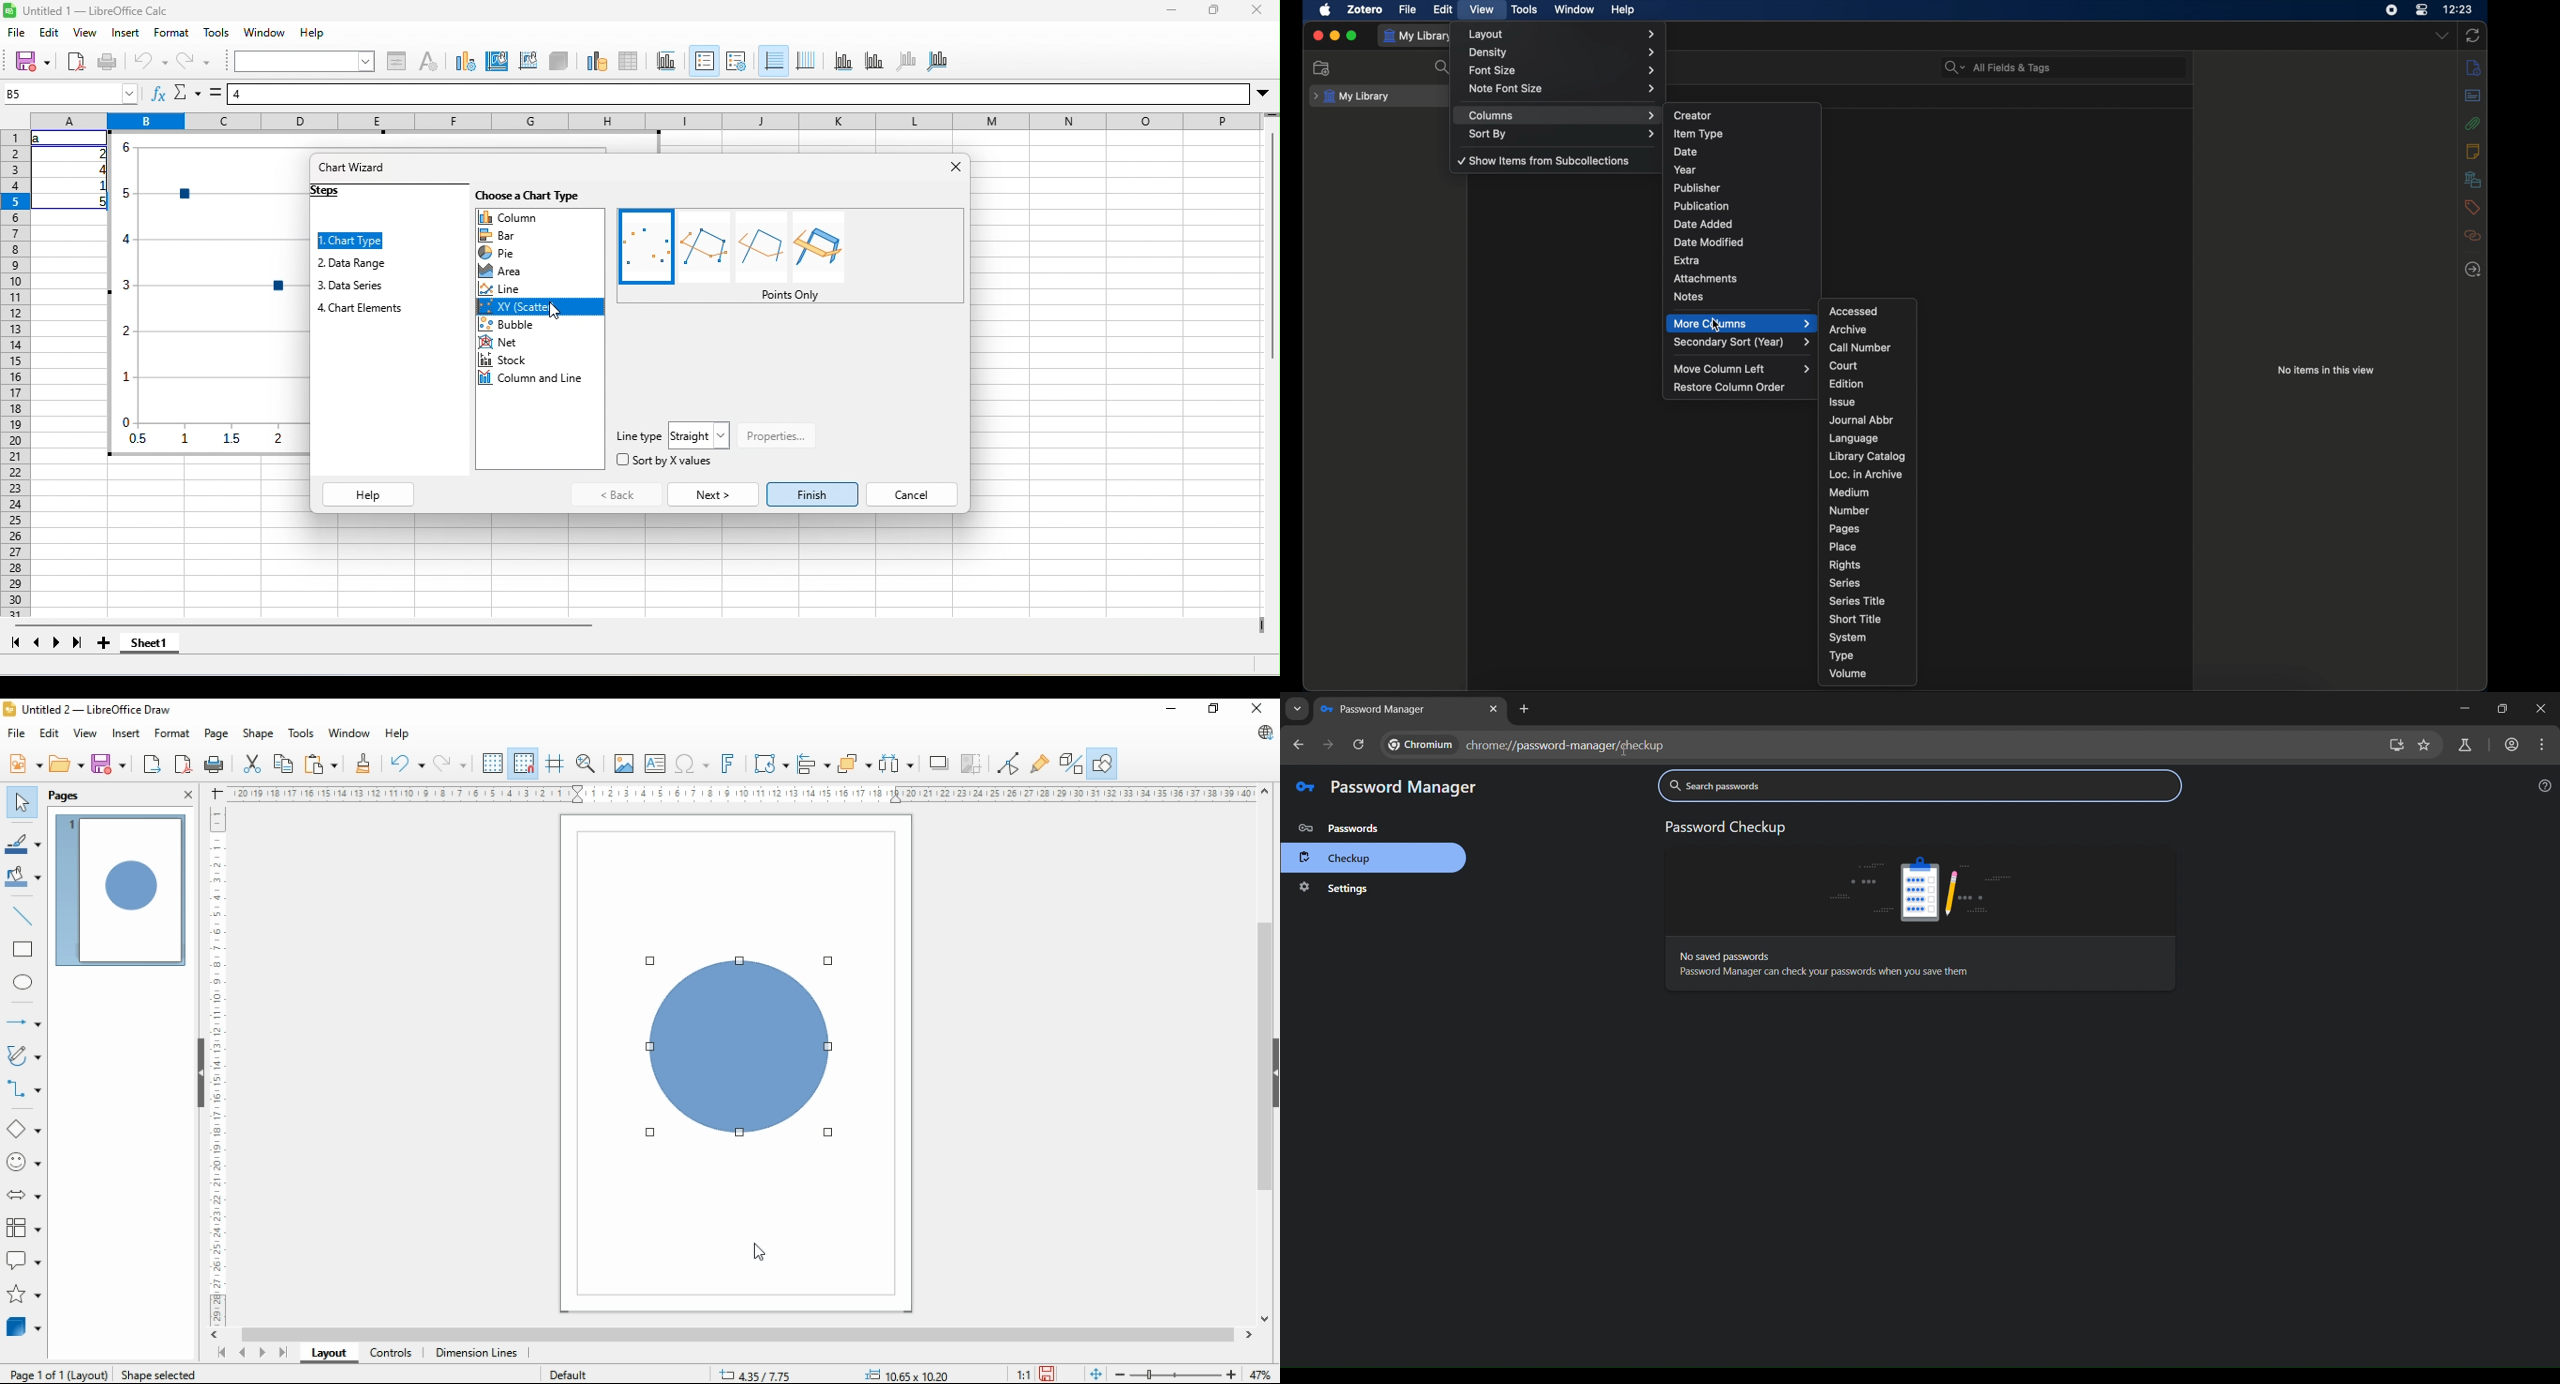  What do you see at coordinates (640, 437) in the screenshot?
I see `line type` at bounding box center [640, 437].